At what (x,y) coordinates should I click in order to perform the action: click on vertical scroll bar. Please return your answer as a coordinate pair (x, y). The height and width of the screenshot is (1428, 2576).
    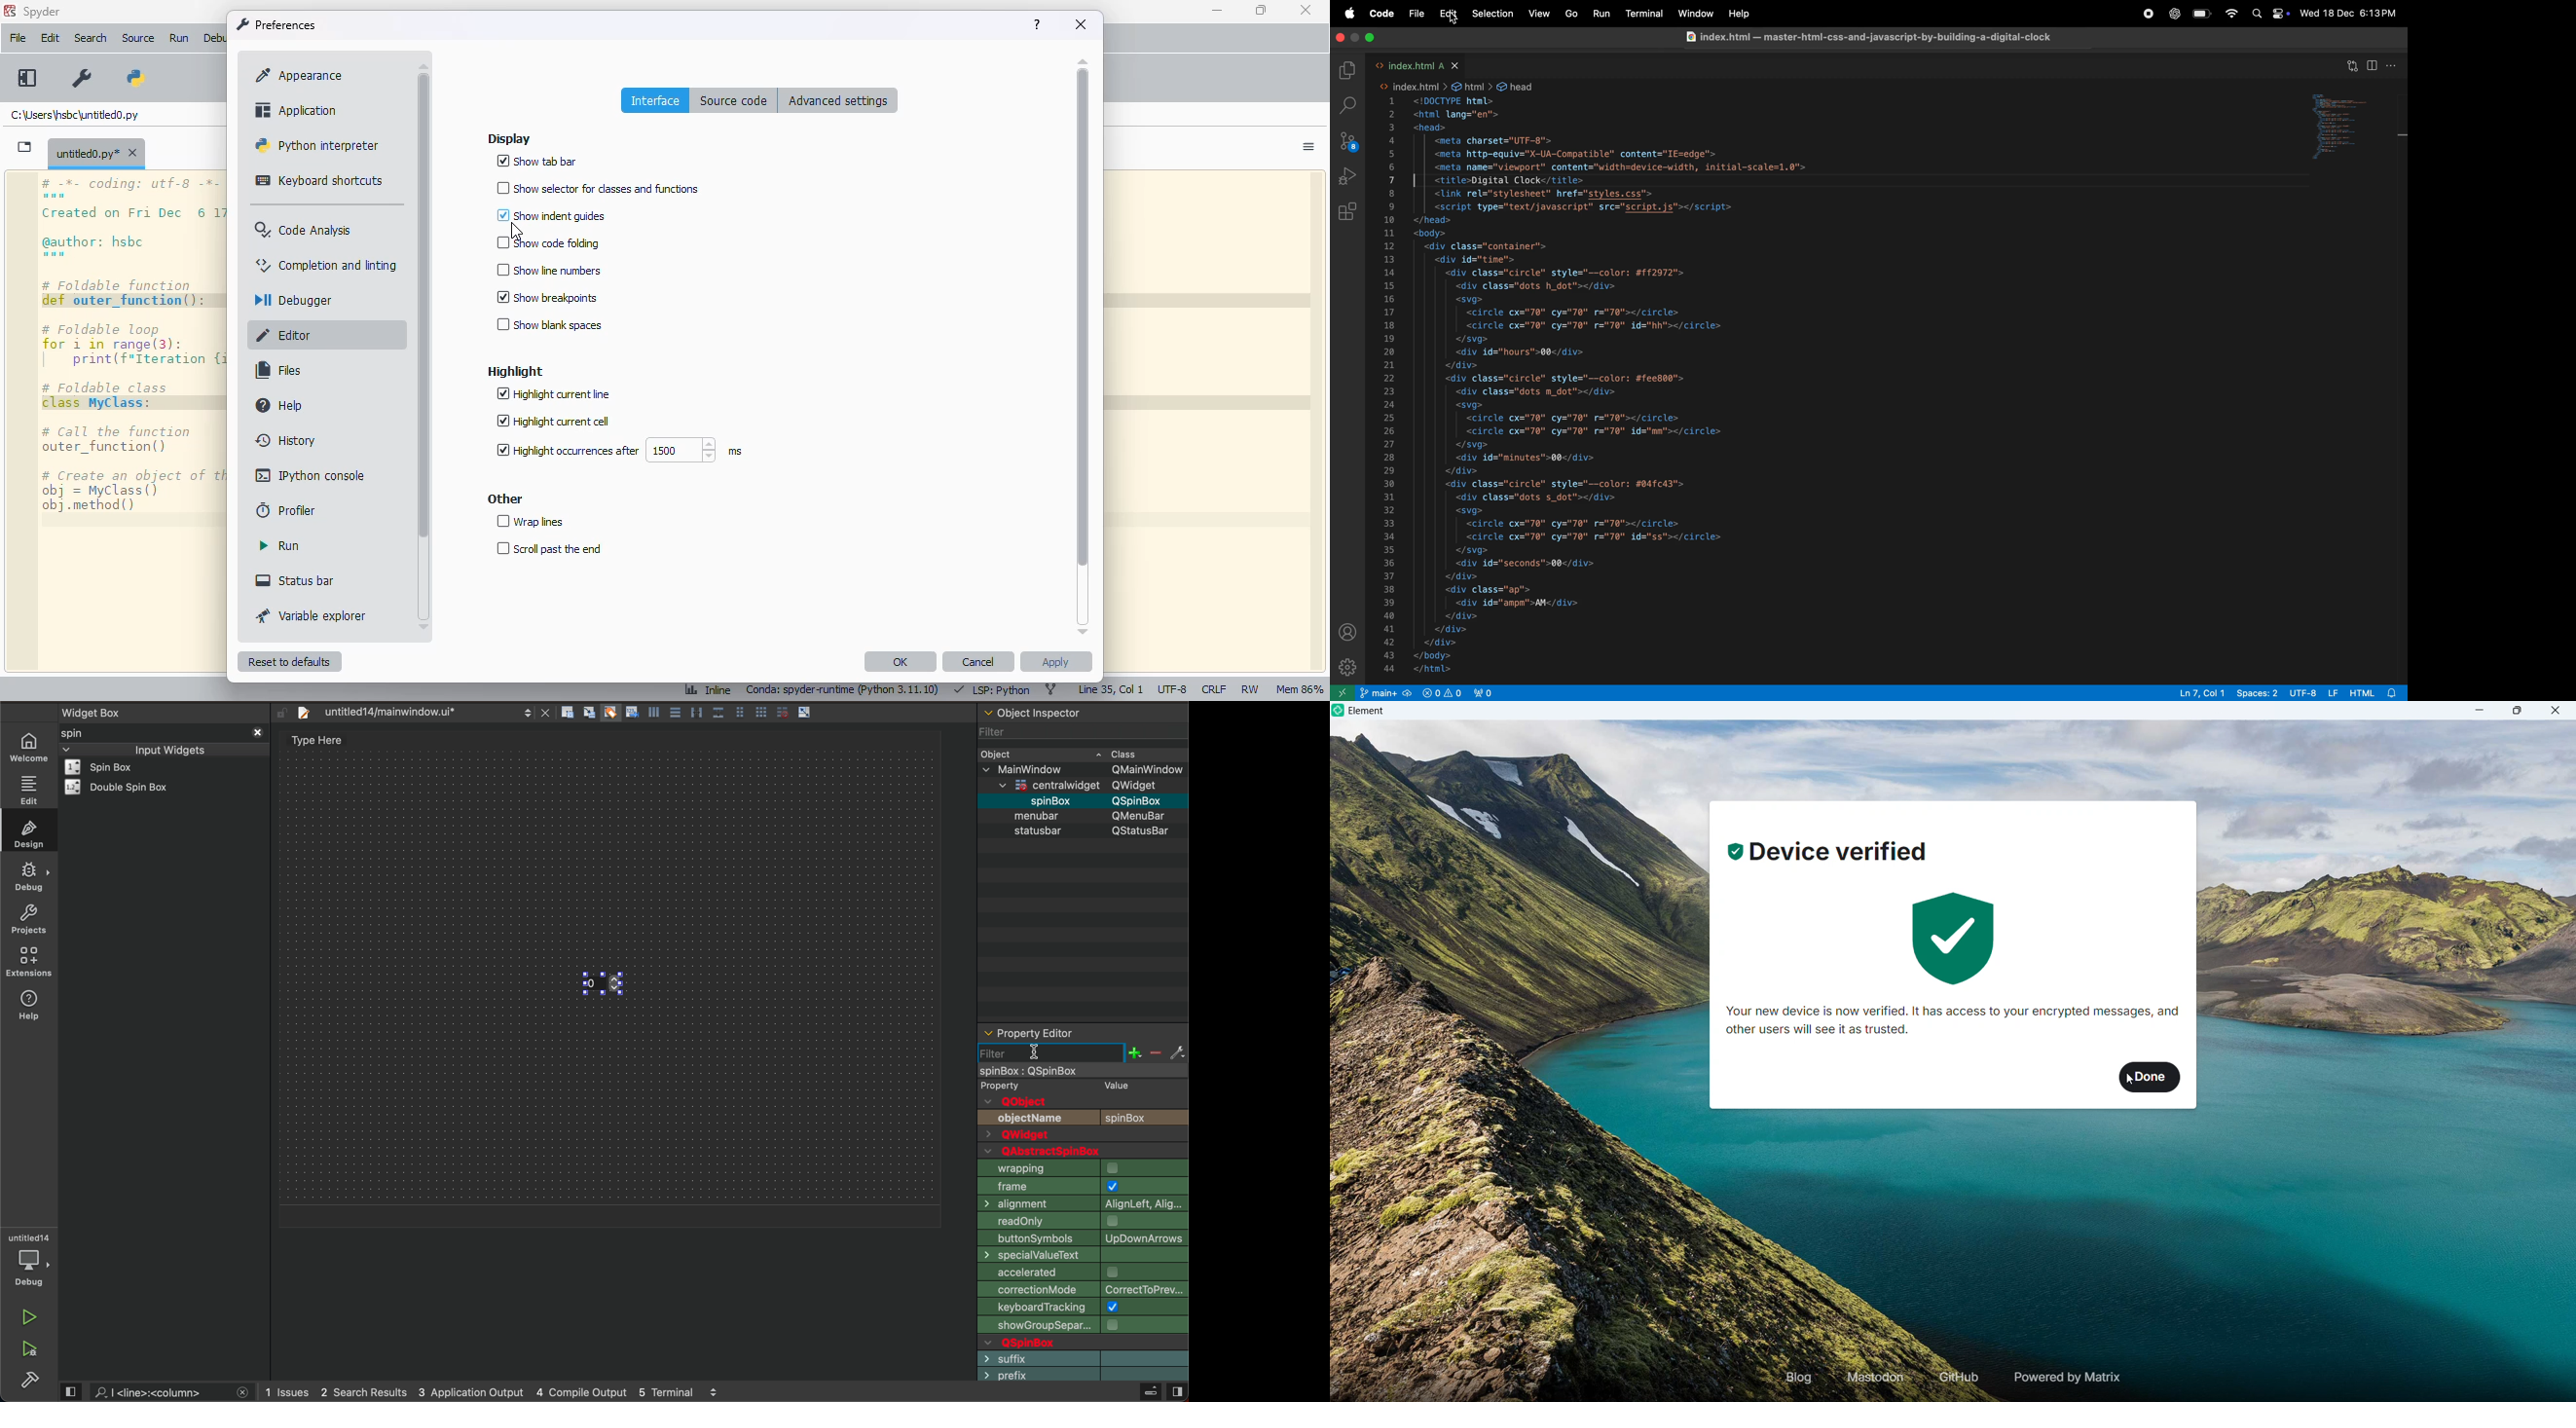
    Looking at the image, I should click on (1083, 317).